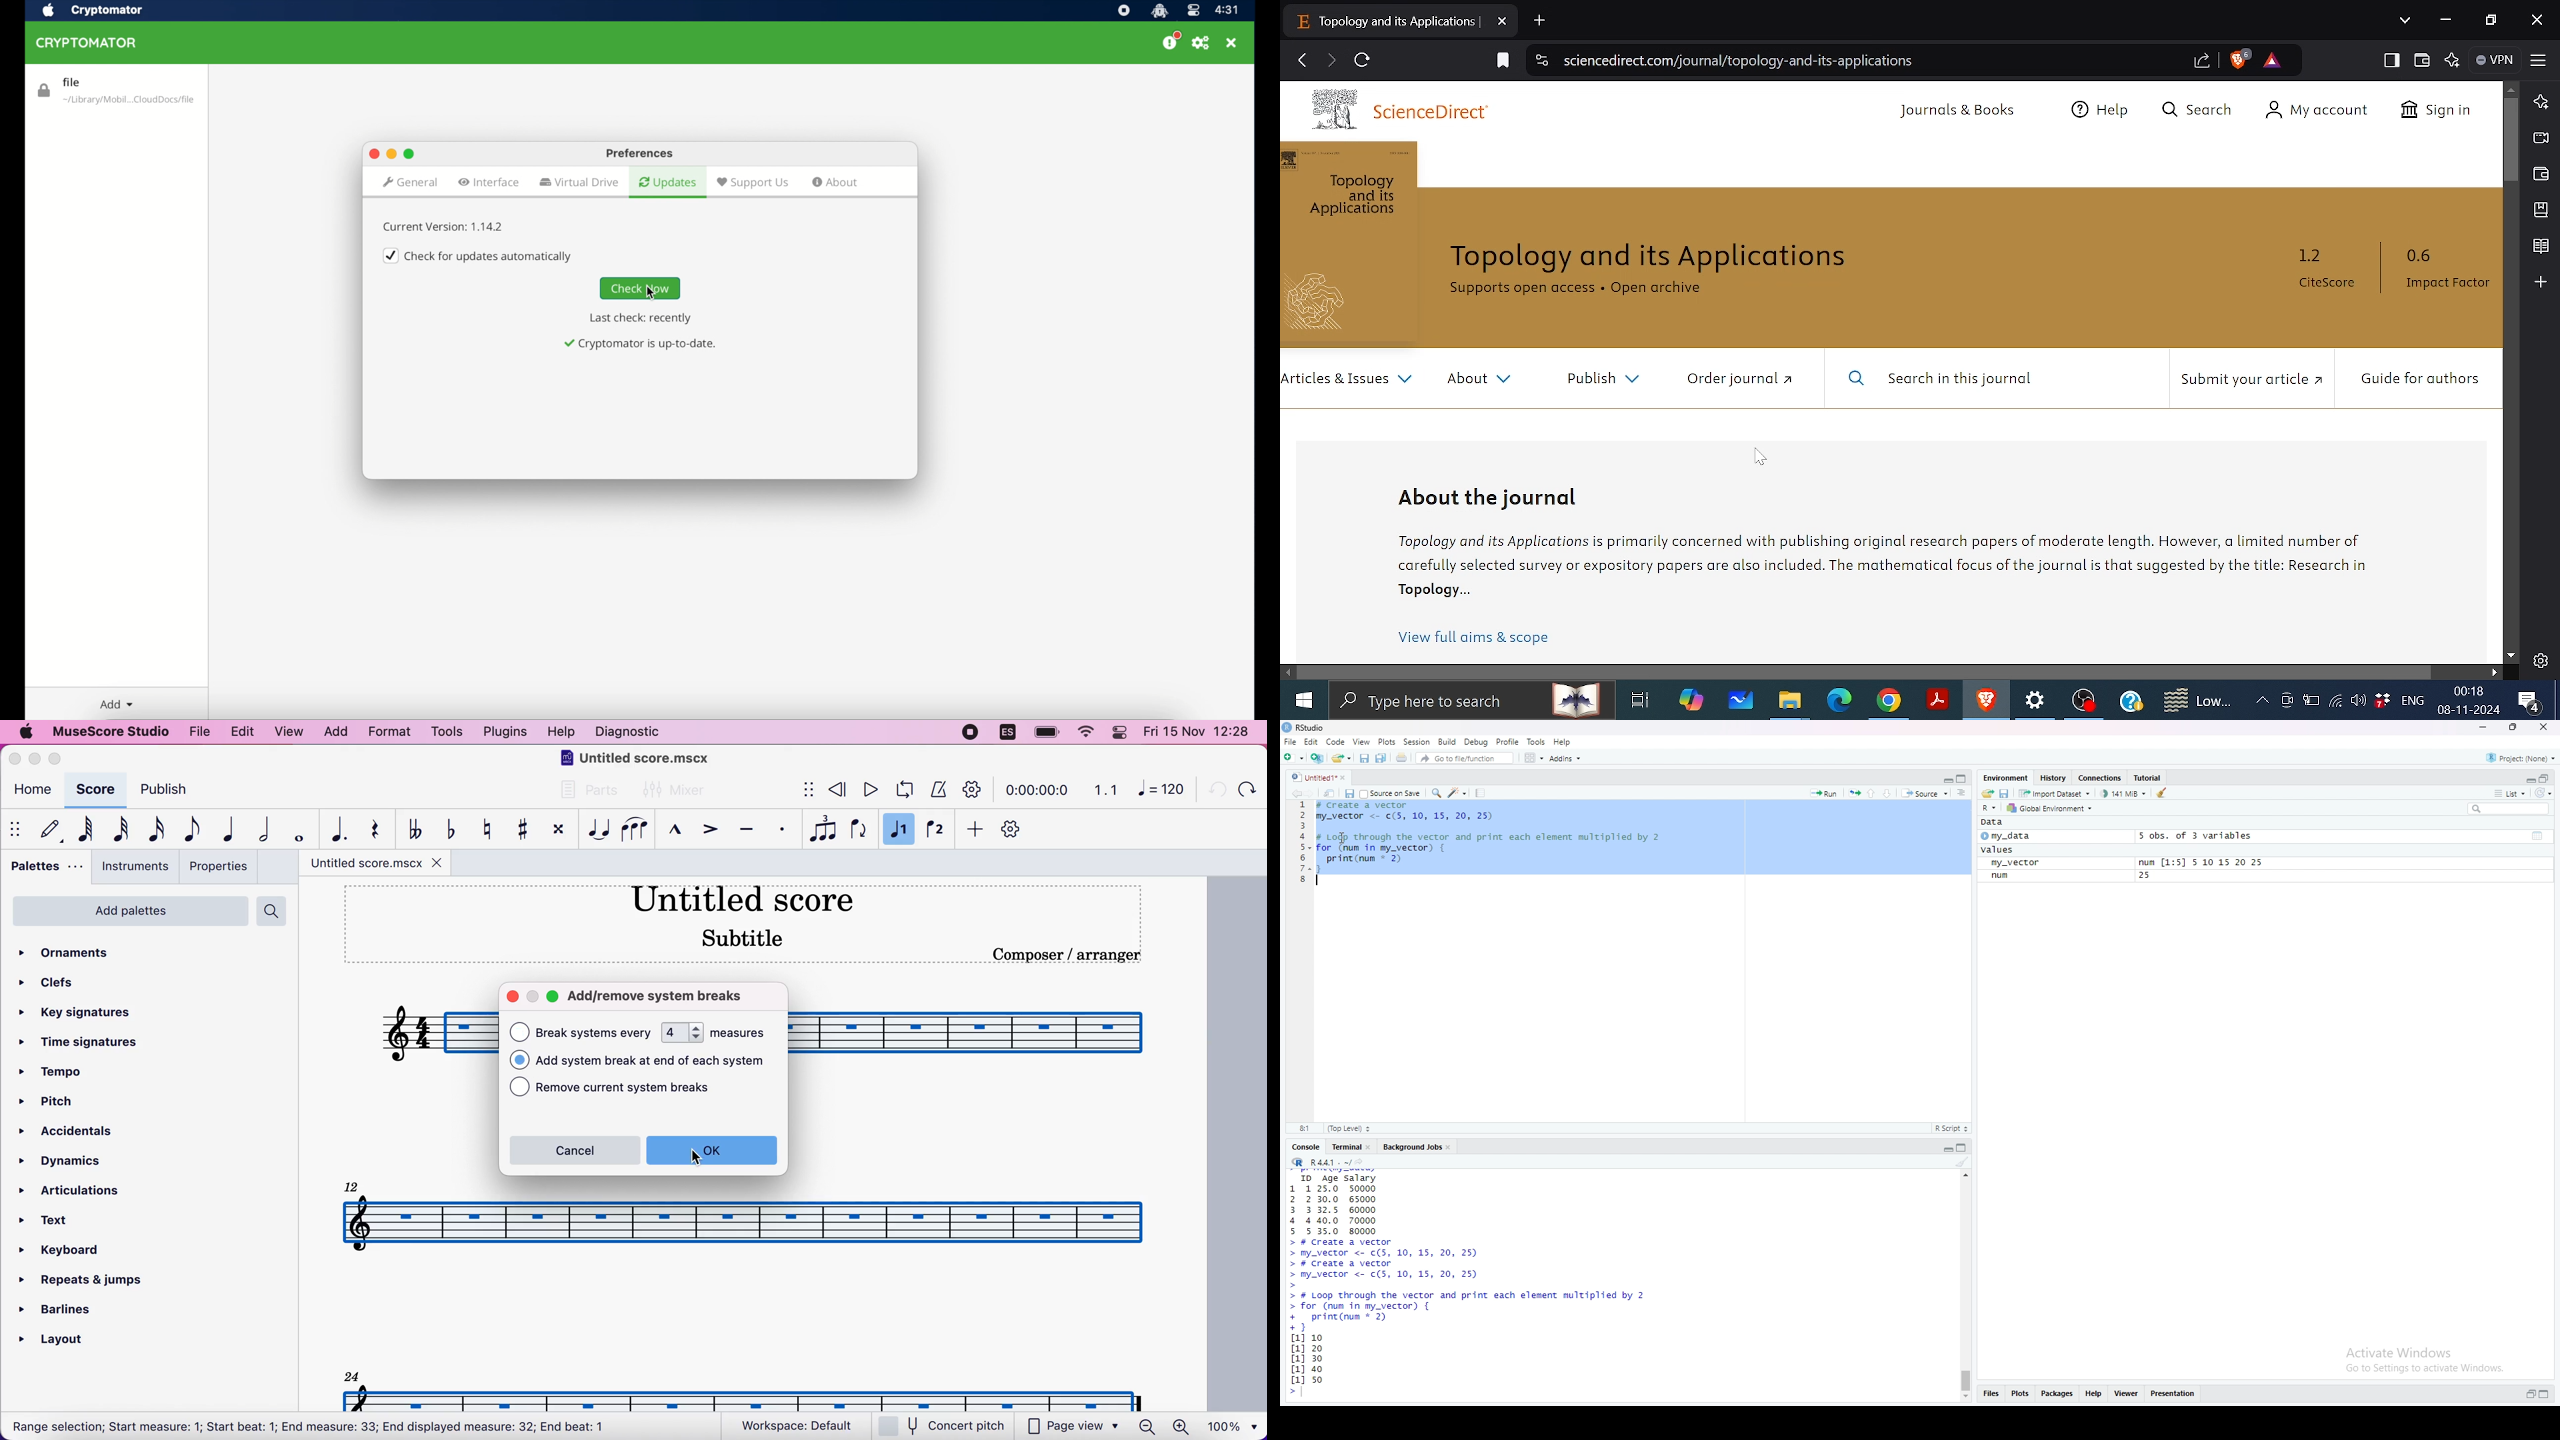 This screenshot has height=1456, width=2576. Describe the element at coordinates (449, 829) in the screenshot. I see `toggle flat` at that location.